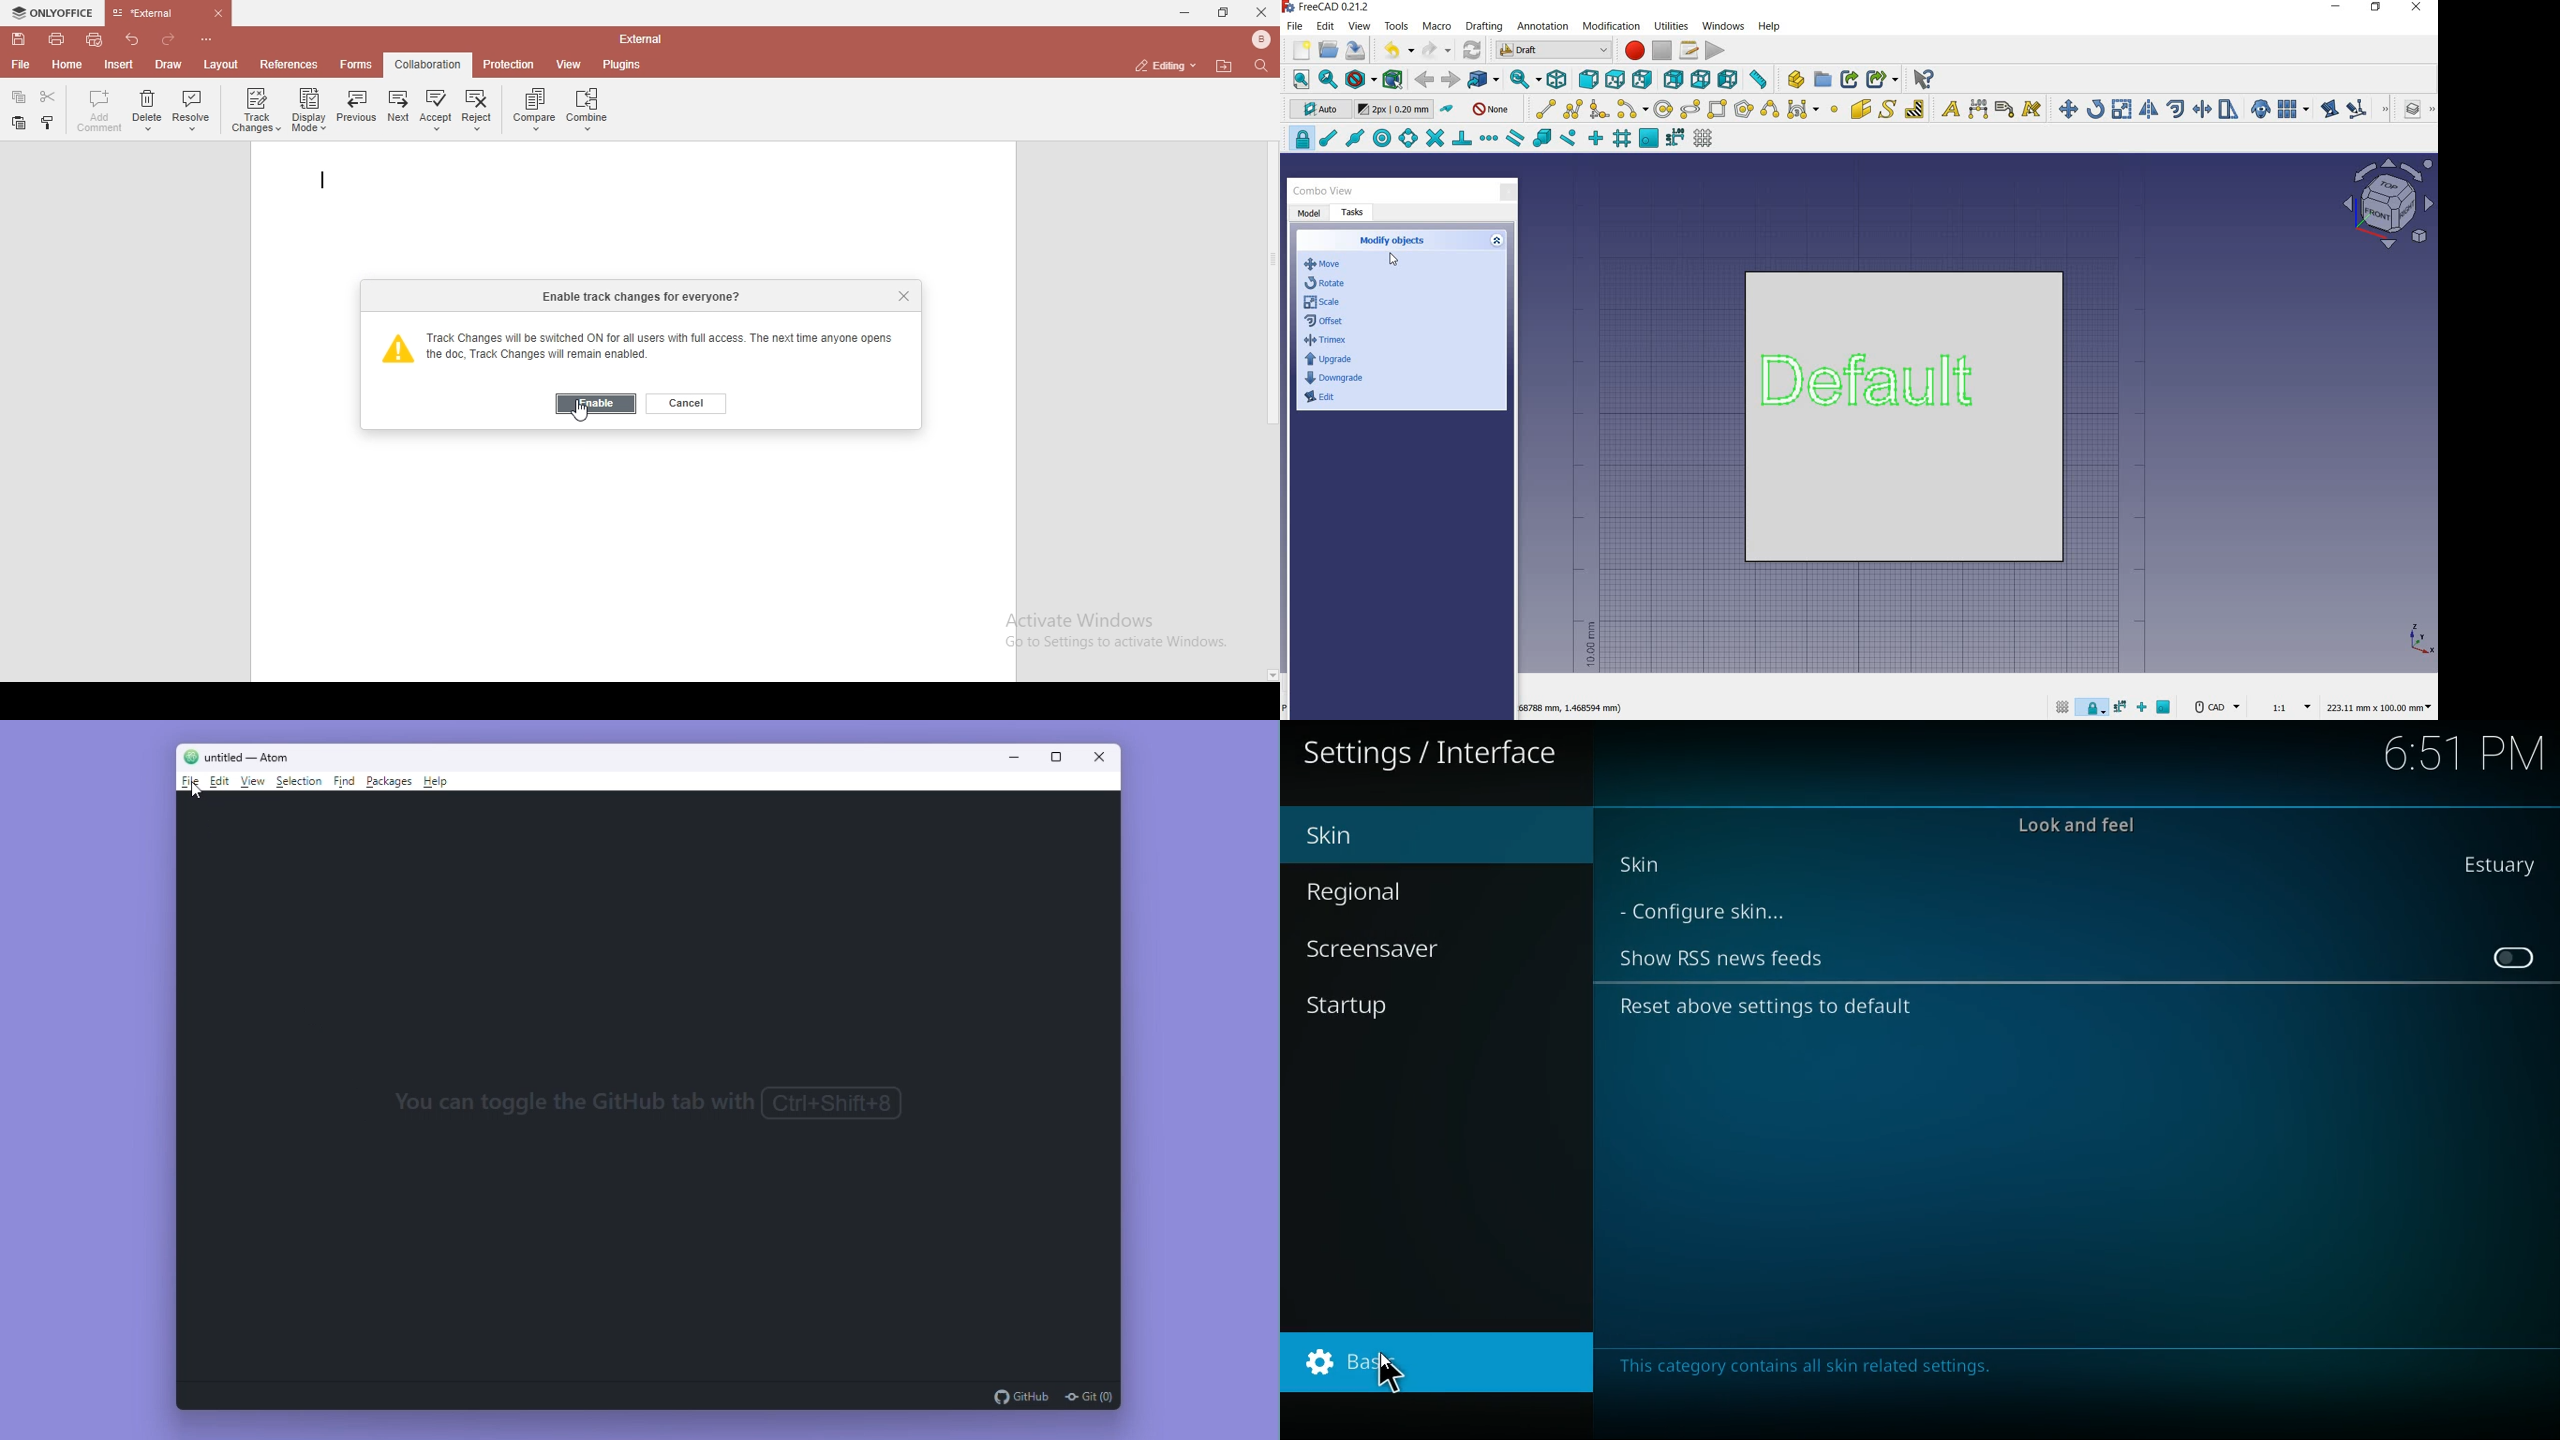 Image resolution: width=2576 pixels, height=1456 pixels. I want to click on snap endpoint, so click(1327, 139).